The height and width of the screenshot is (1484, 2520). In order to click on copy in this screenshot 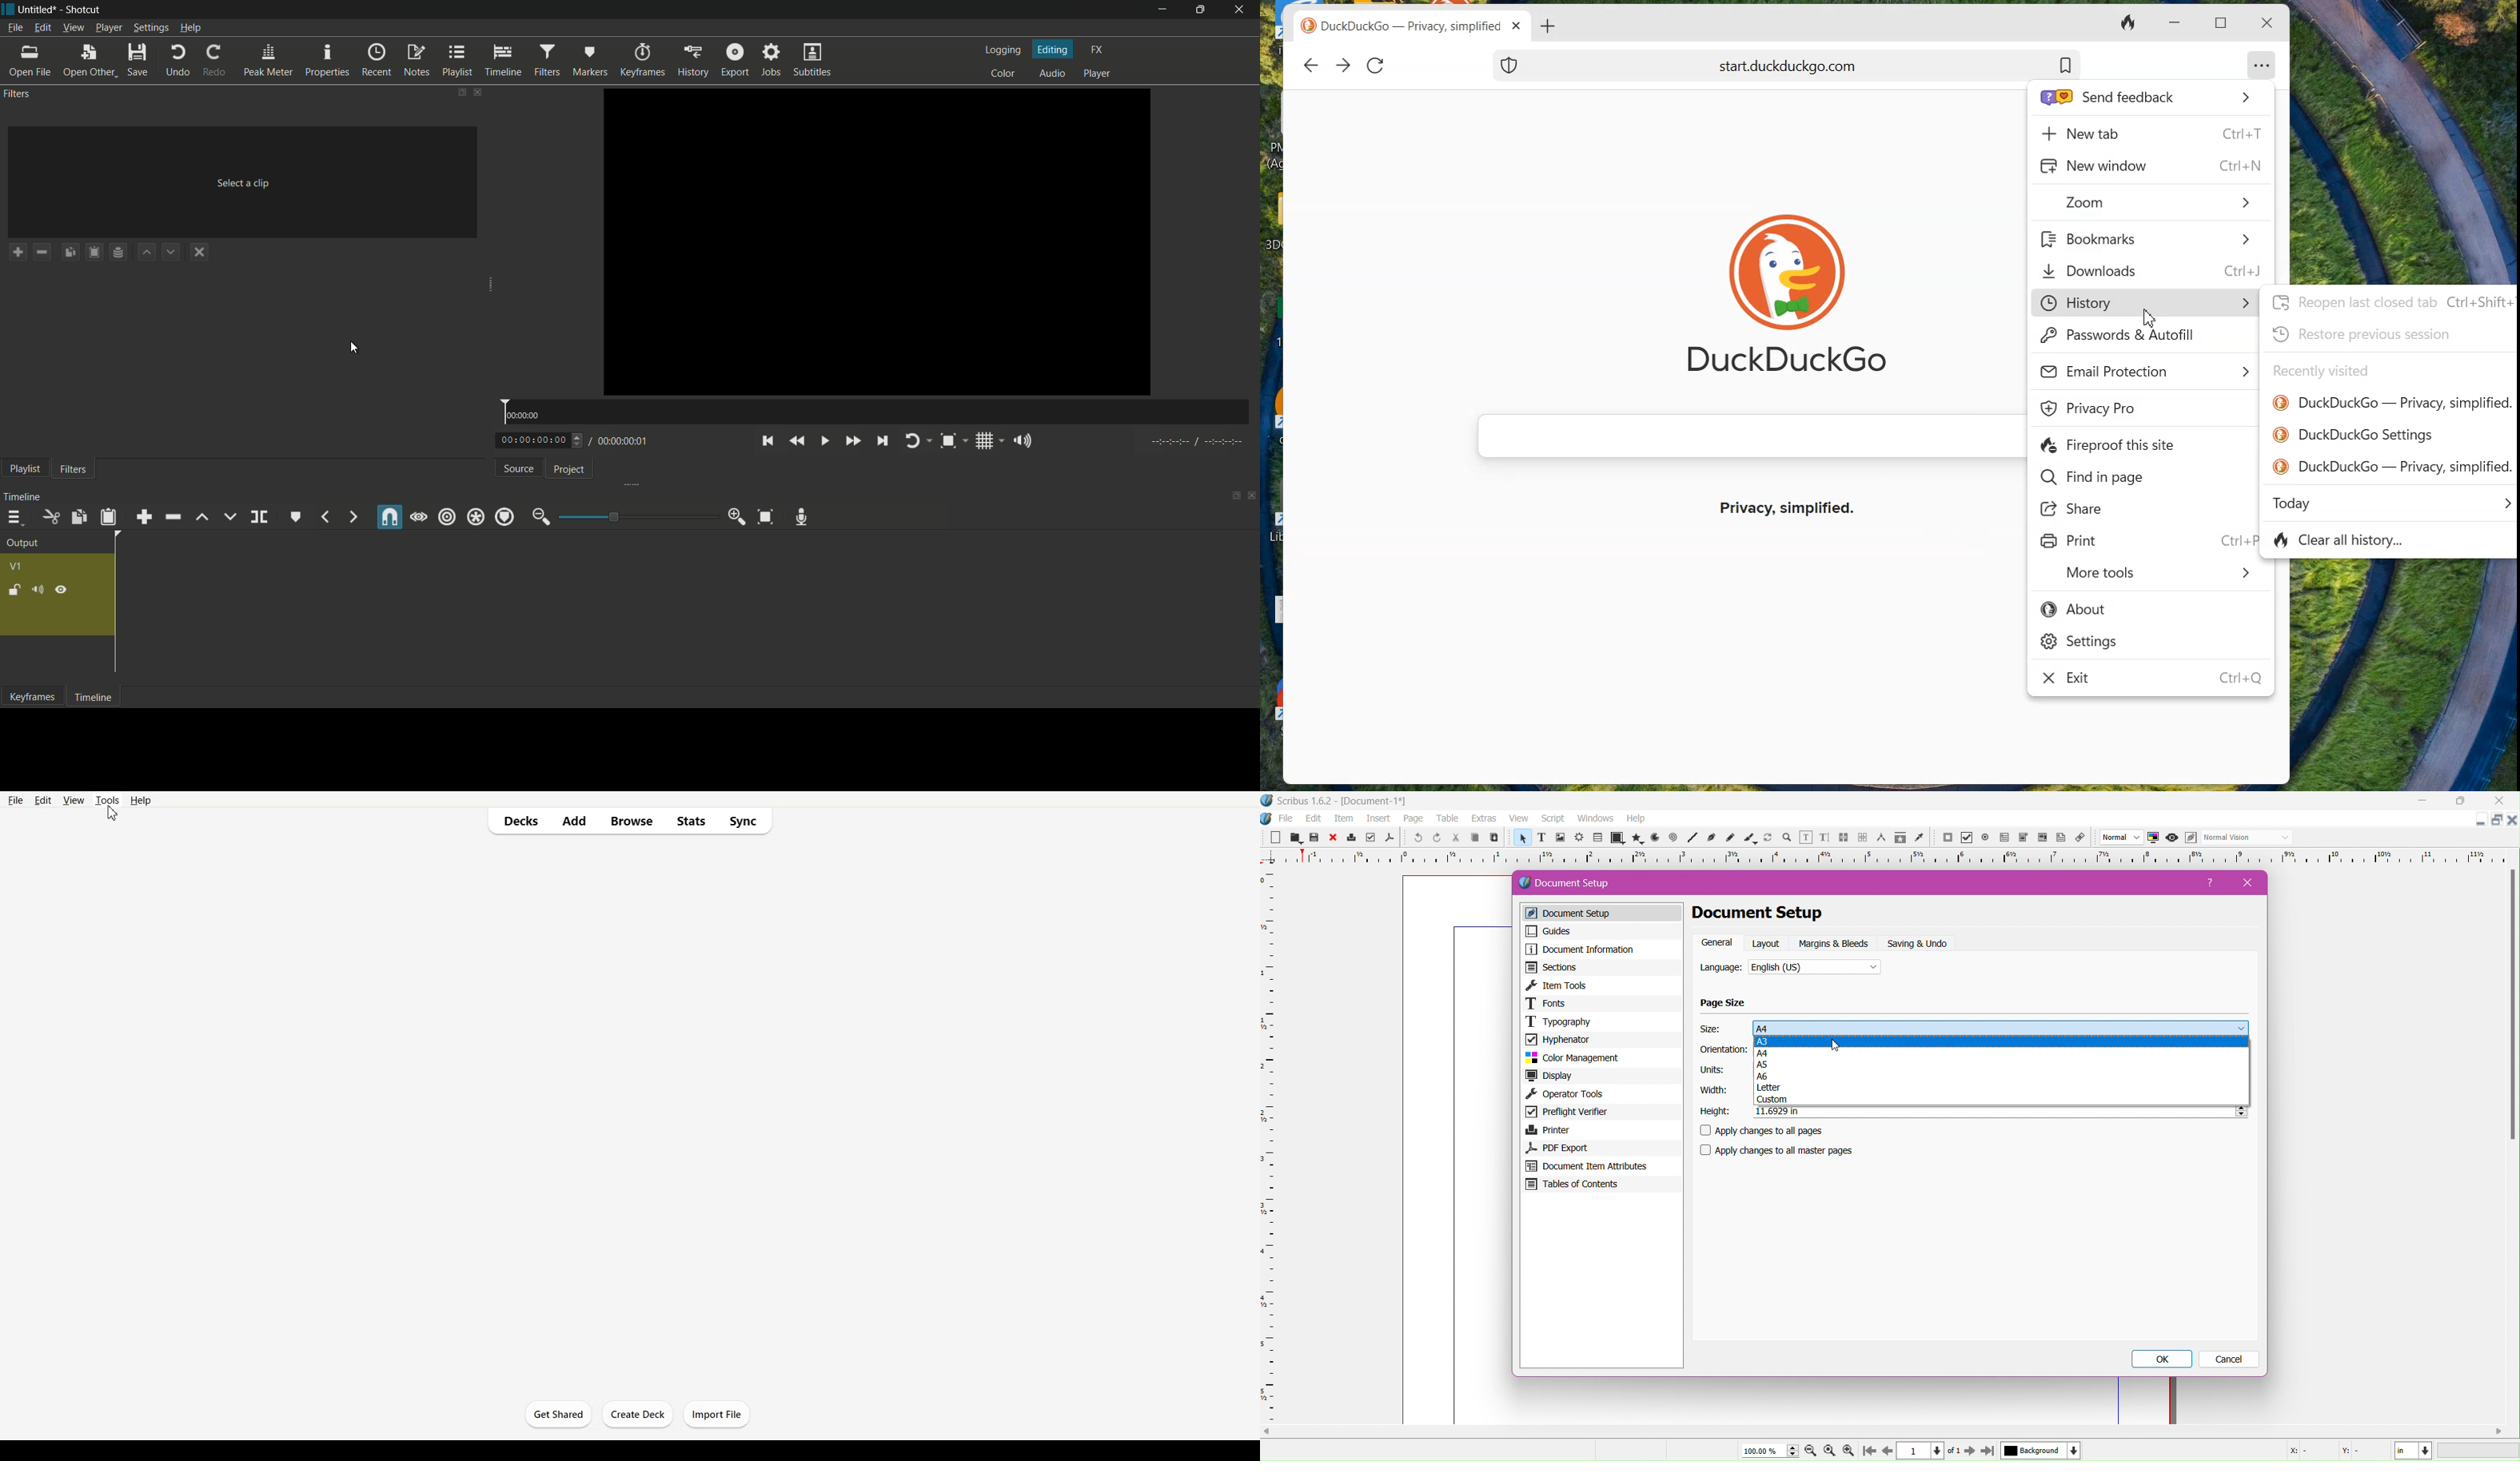, I will do `click(1473, 839)`.